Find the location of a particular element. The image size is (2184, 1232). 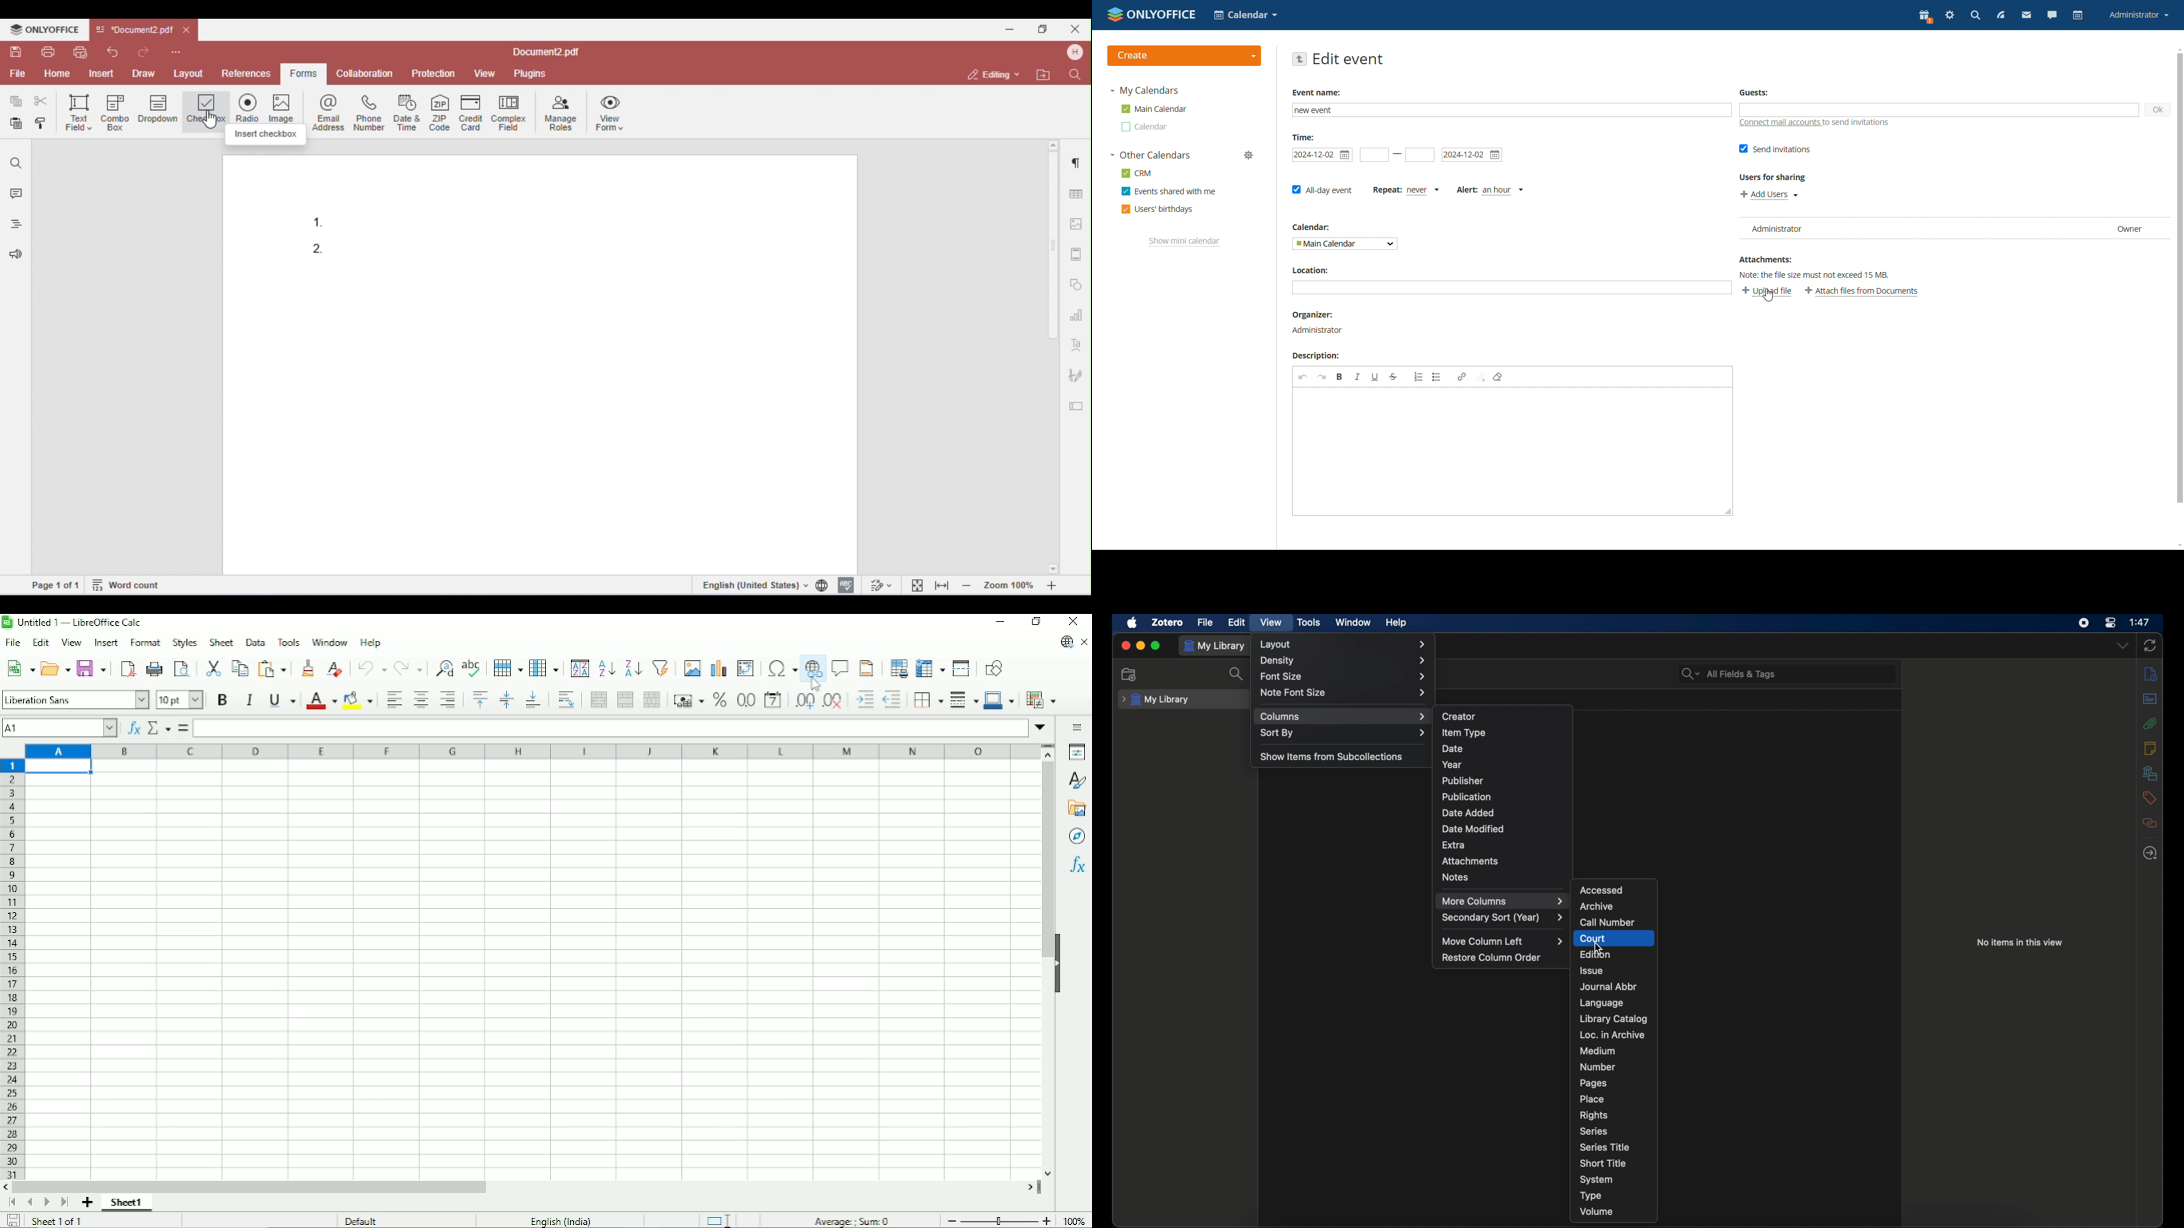

add guests is located at coordinates (1938, 110).